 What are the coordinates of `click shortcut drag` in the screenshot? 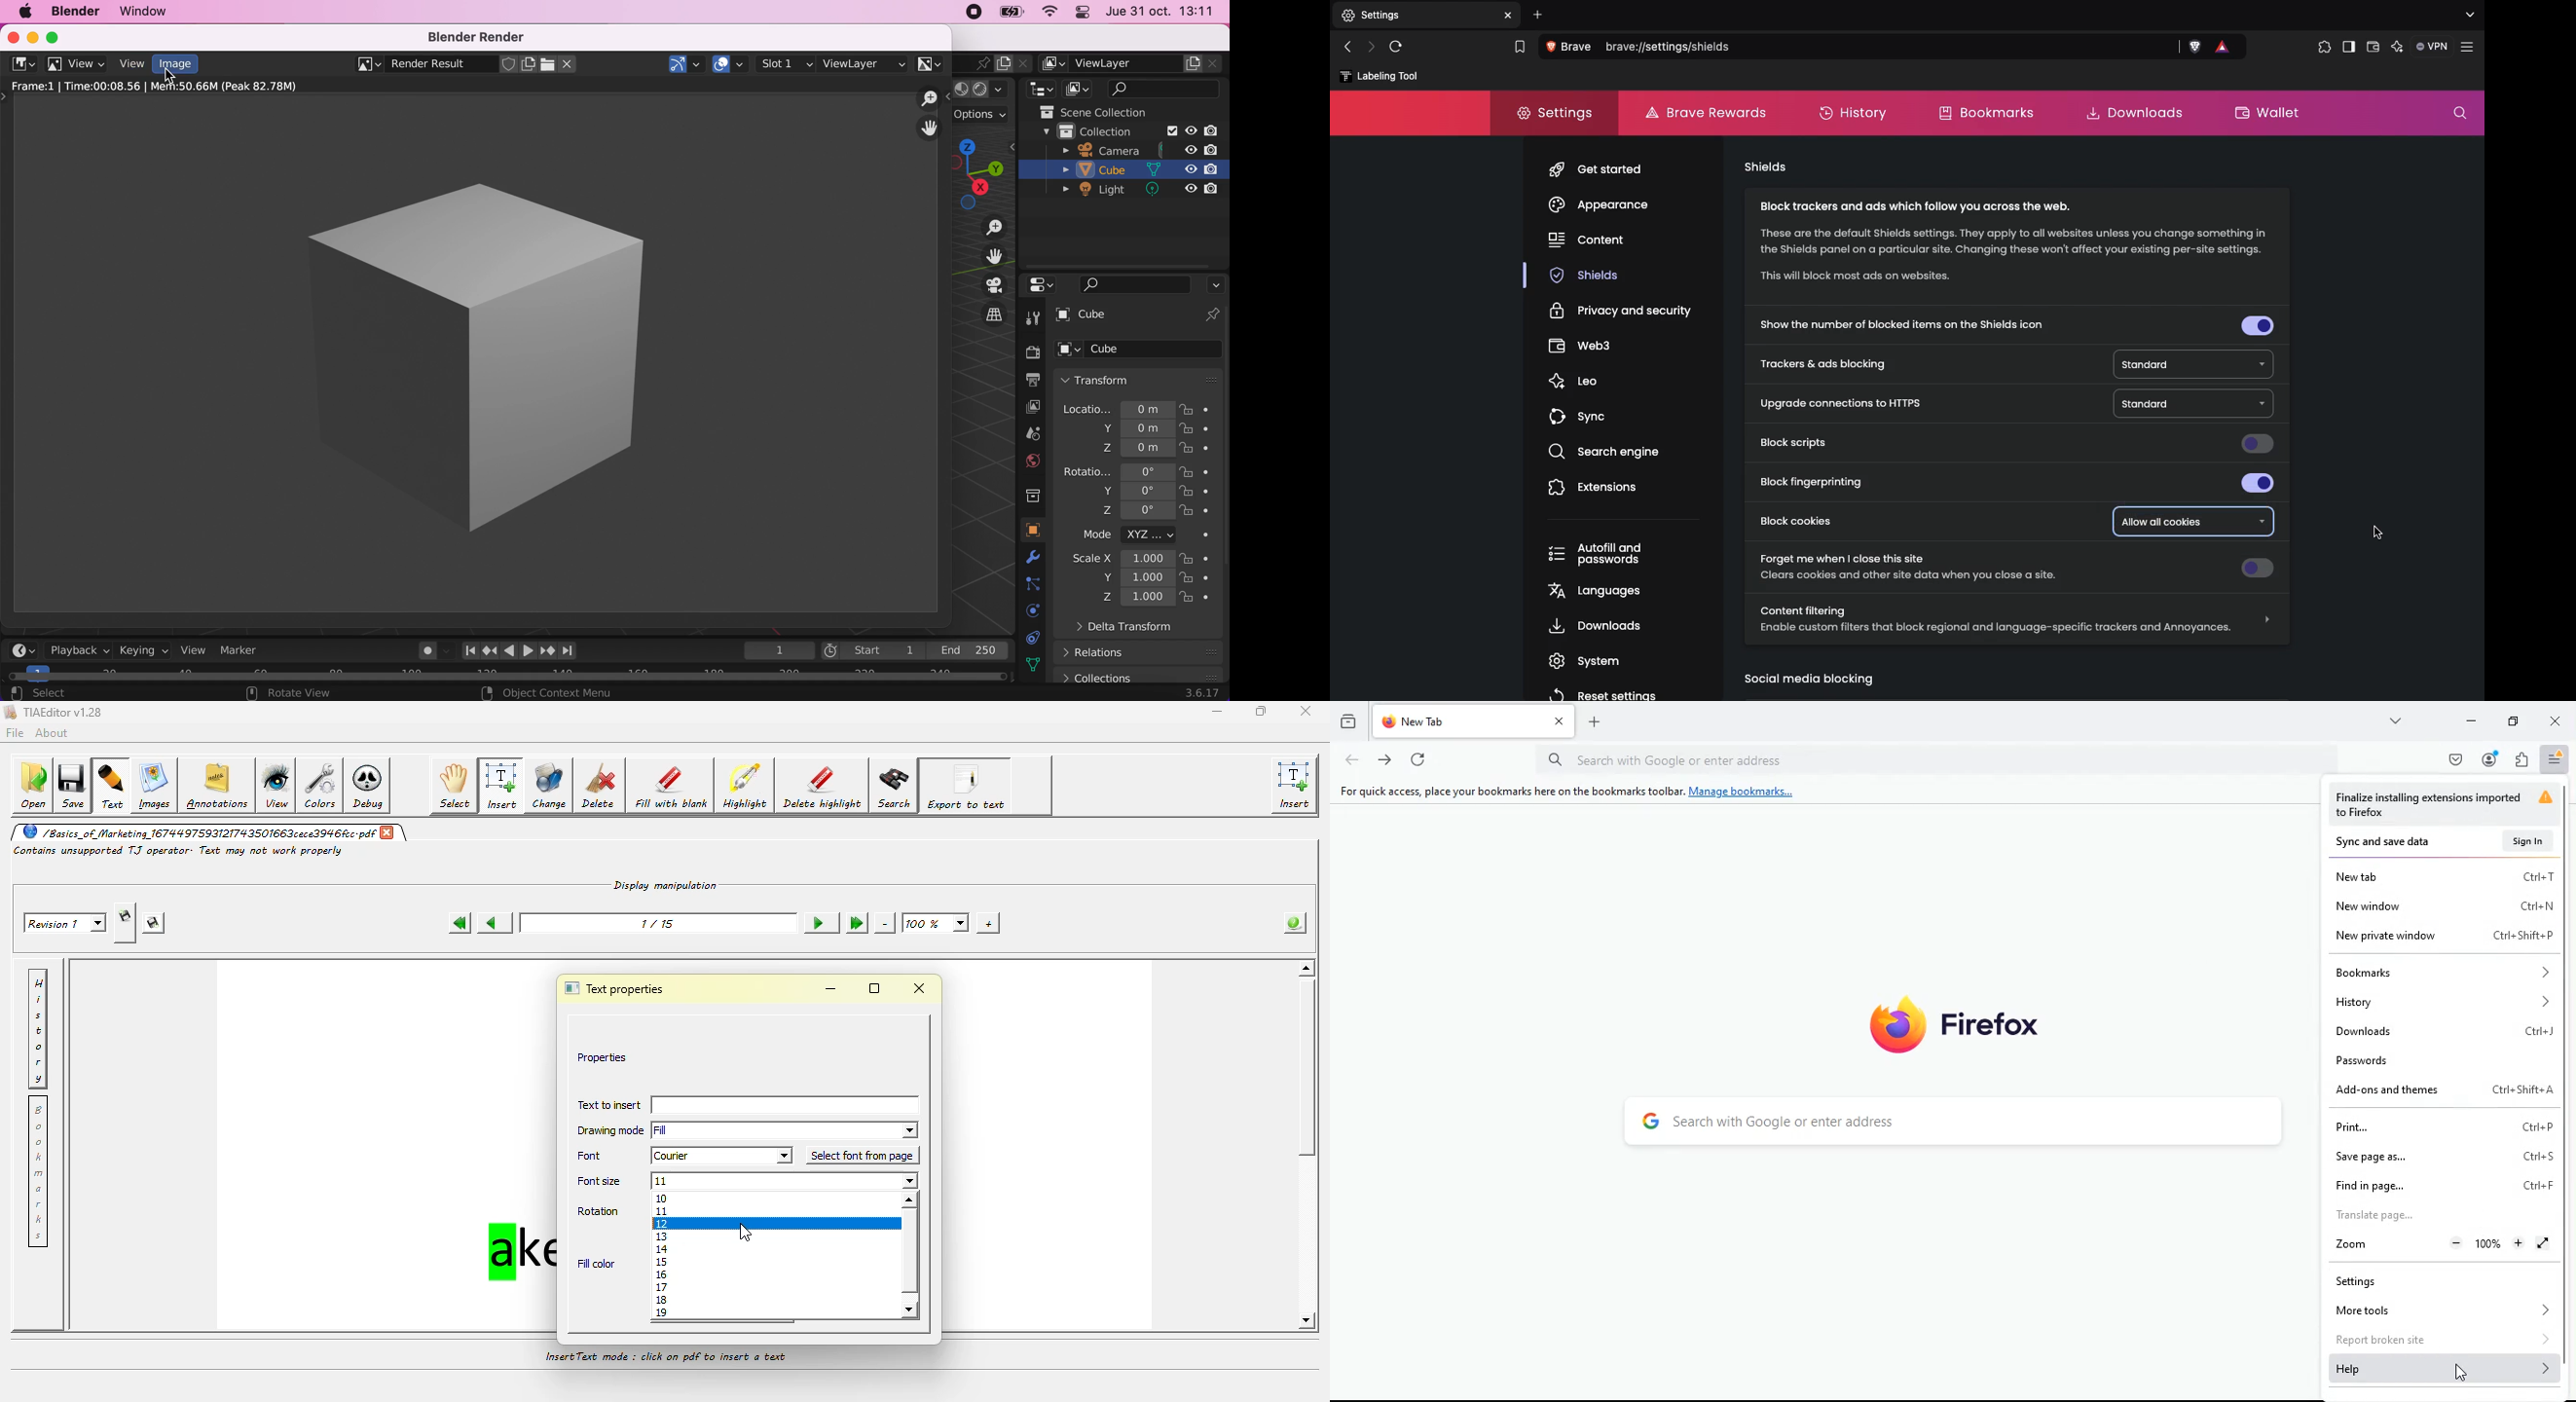 It's located at (985, 172).